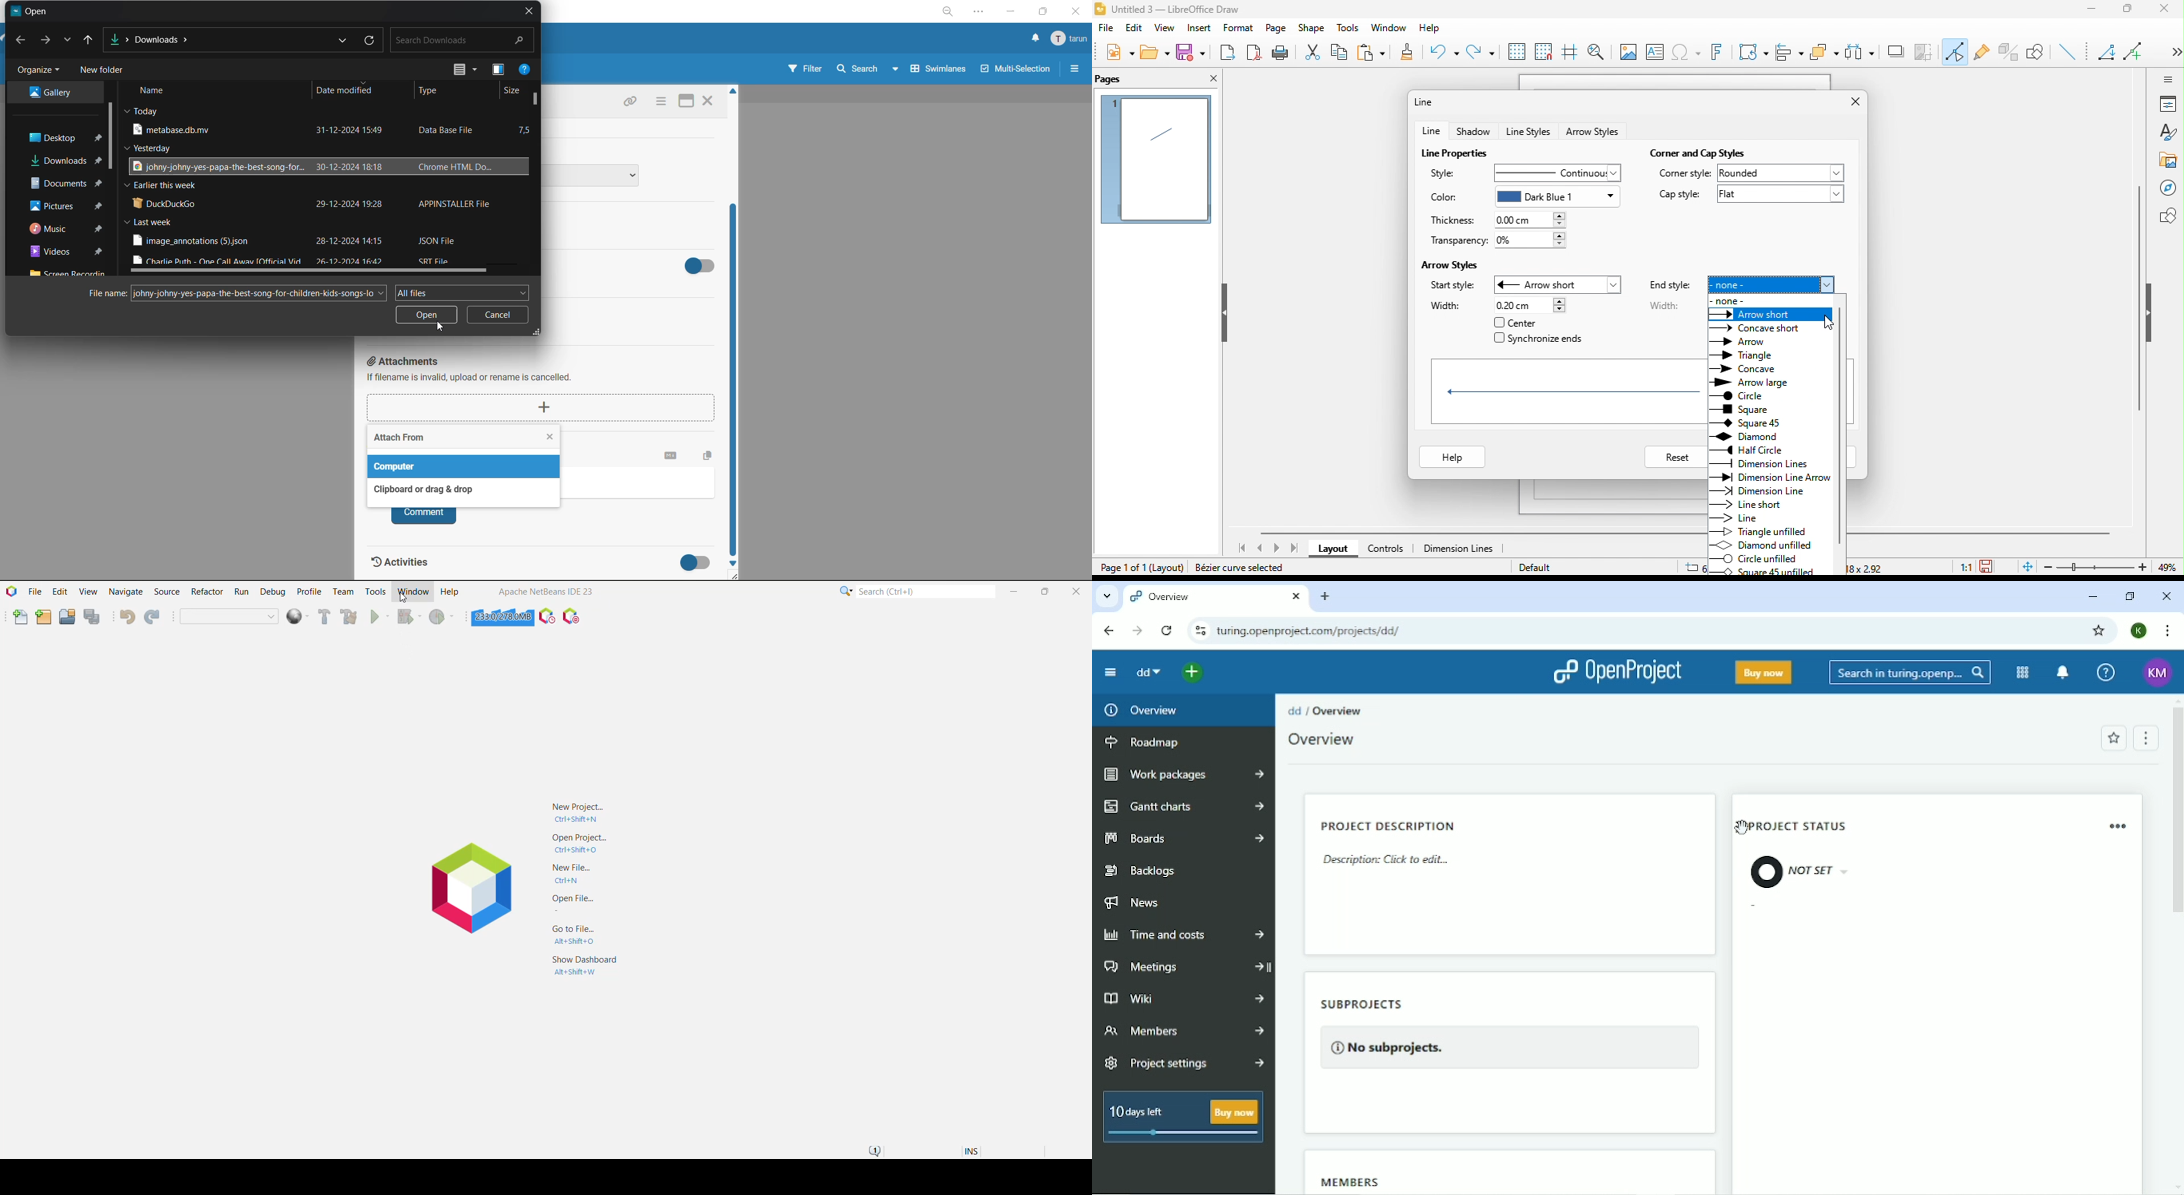 This screenshot has width=2184, height=1204. What do you see at coordinates (1181, 1119) in the screenshot?
I see `10 days left` at bounding box center [1181, 1119].